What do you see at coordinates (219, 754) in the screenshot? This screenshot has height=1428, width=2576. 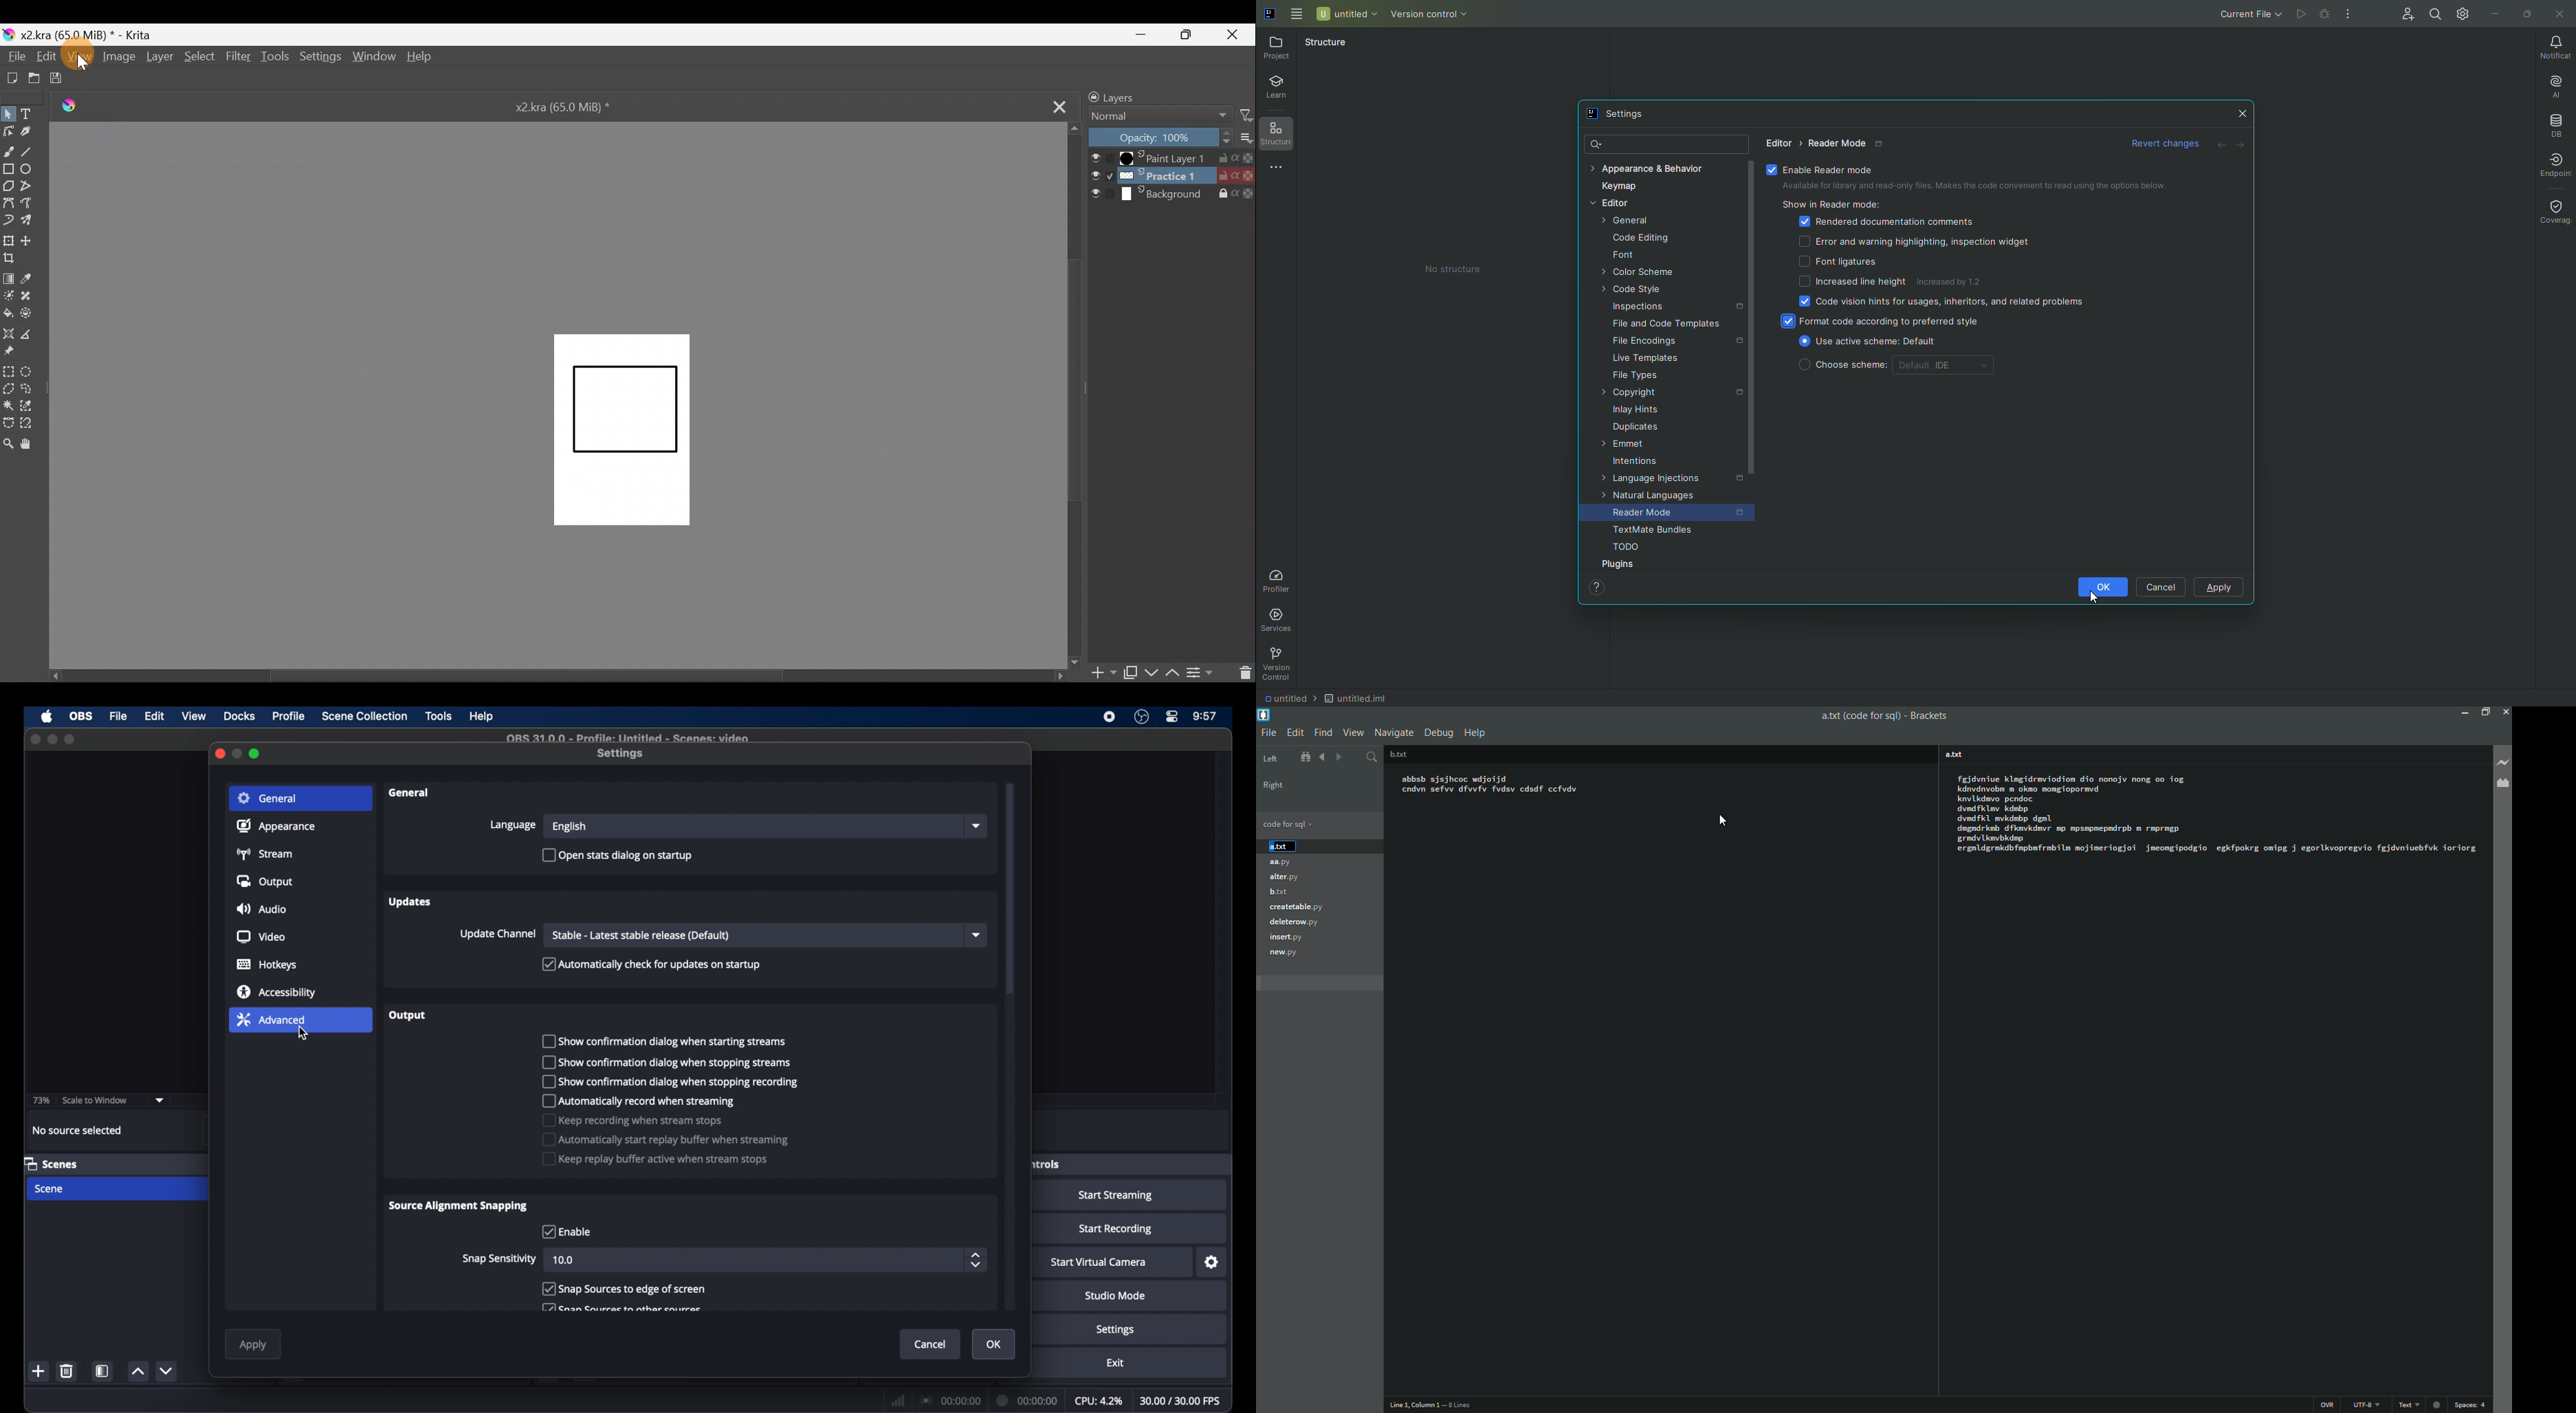 I see `close` at bounding box center [219, 754].